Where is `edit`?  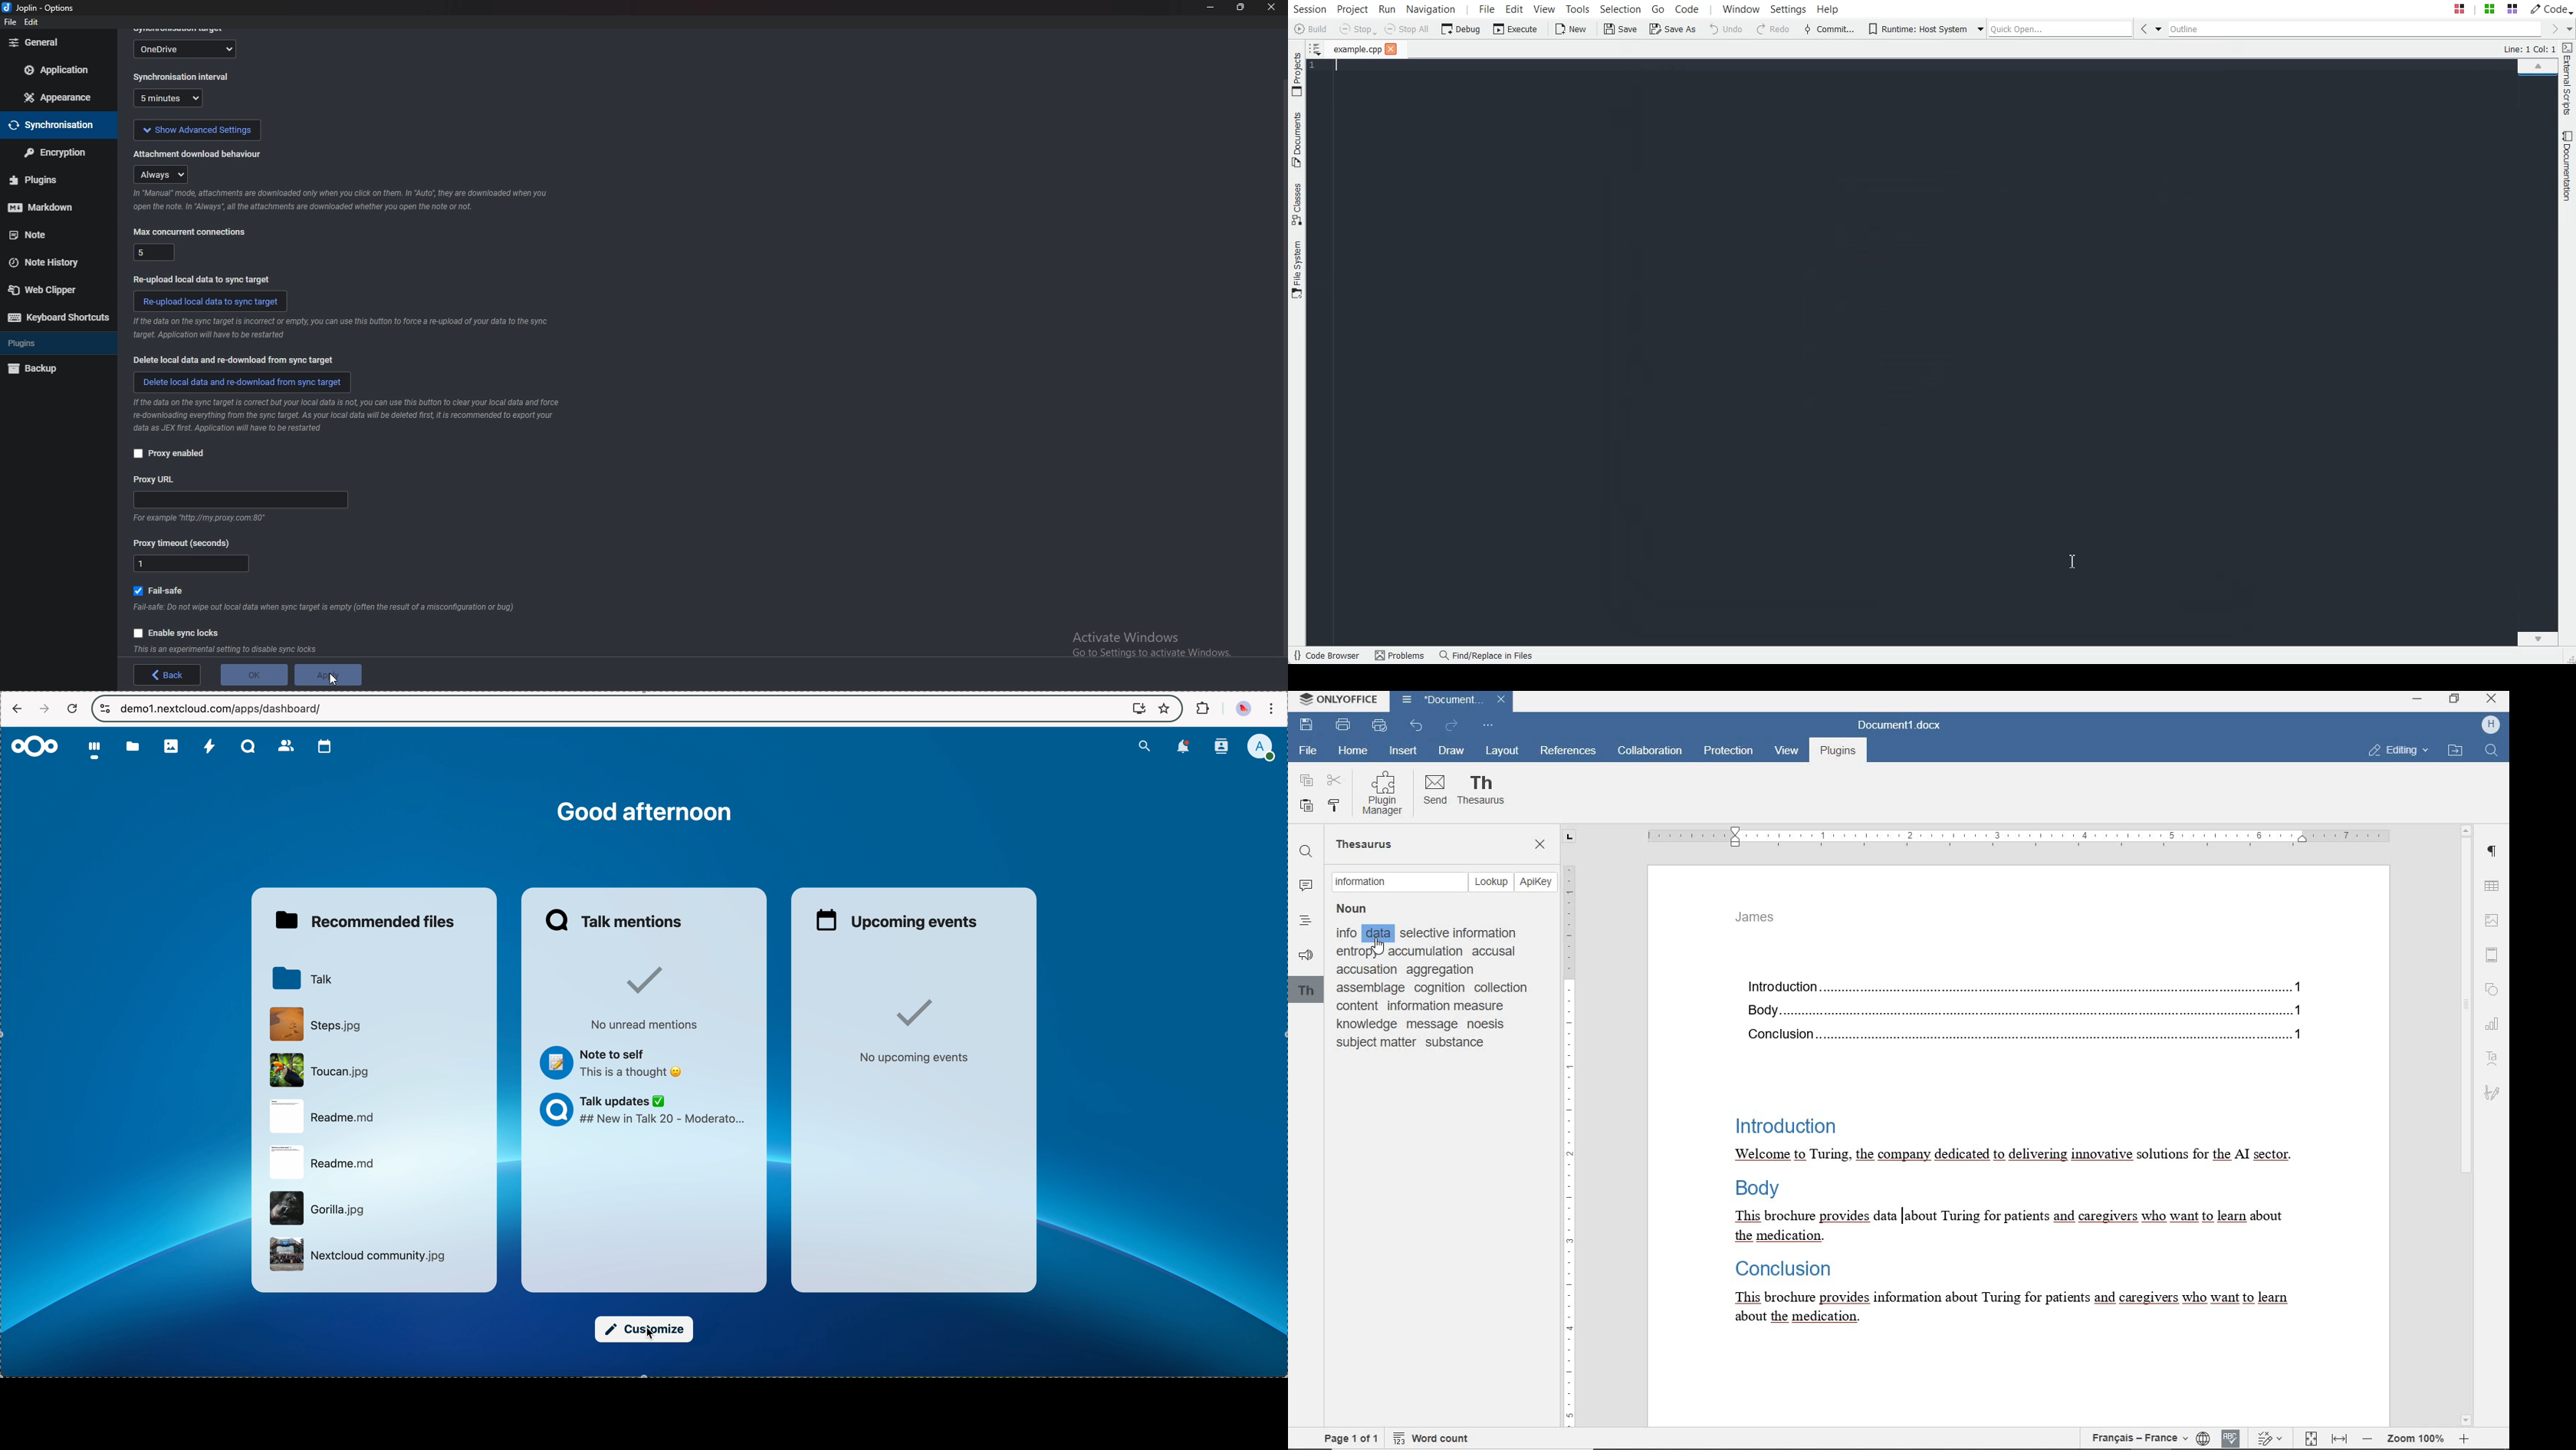
edit is located at coordinates (34, 23).